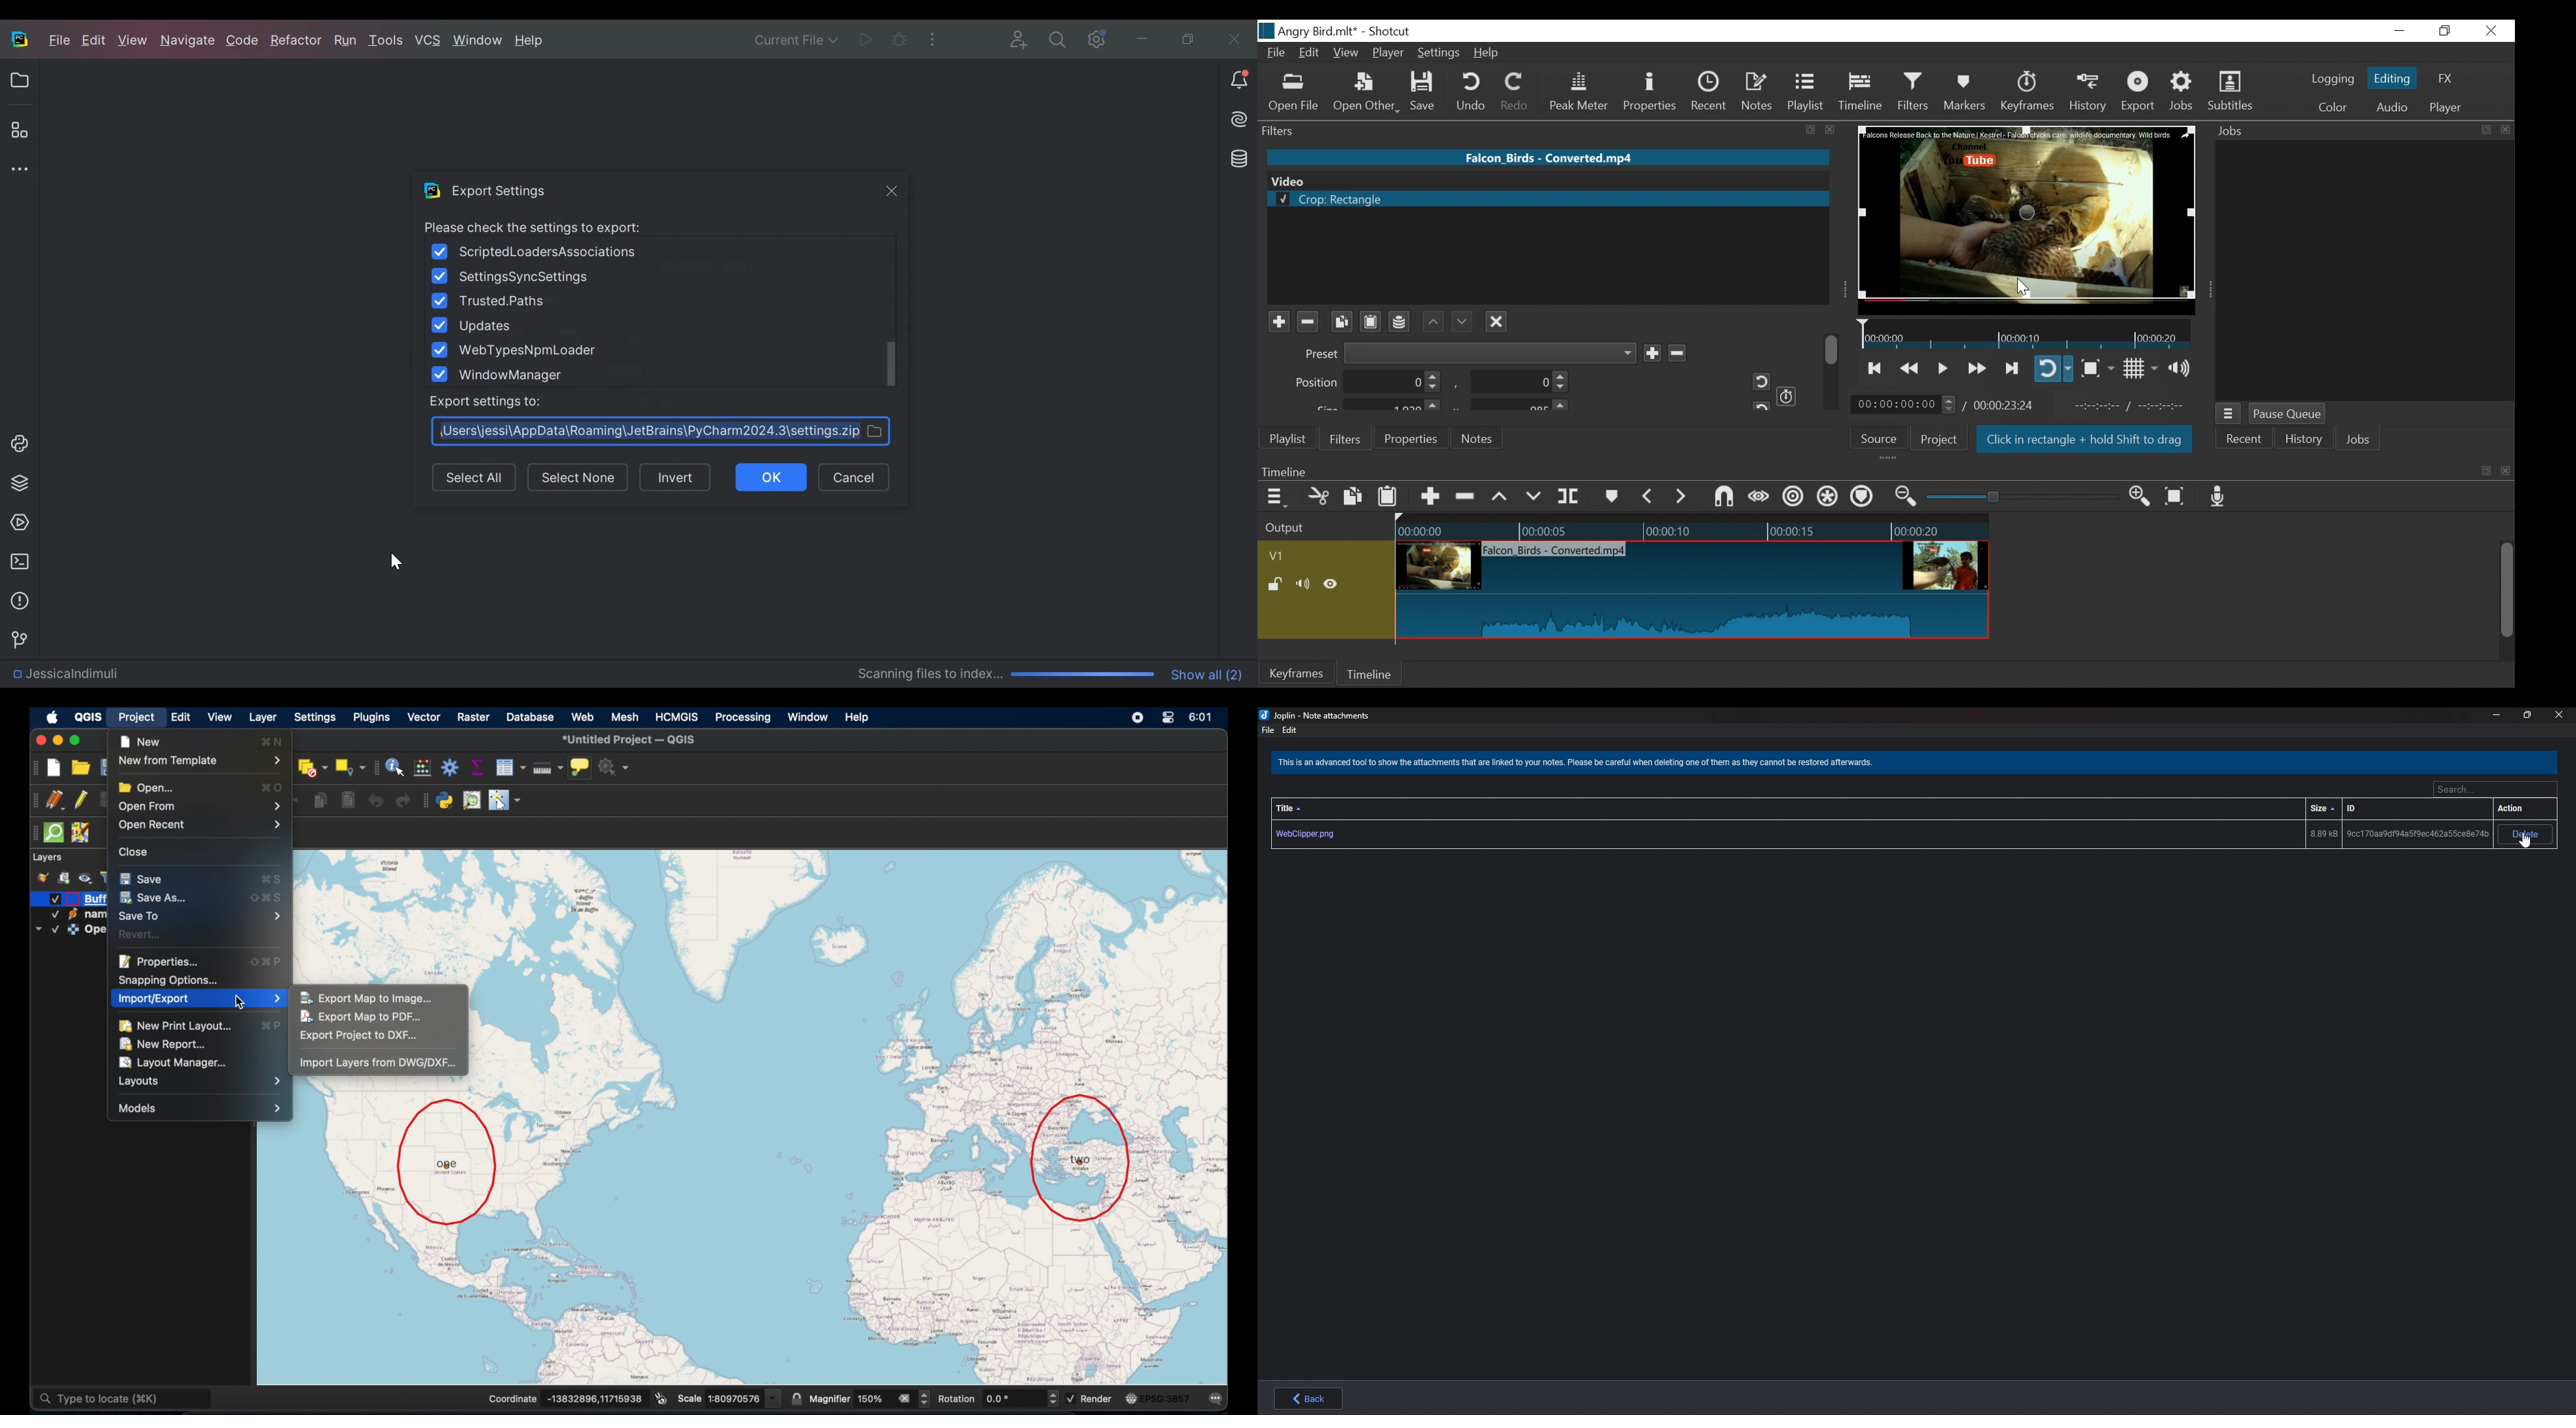 The width and height of the screenshot is (2576, 1428). I want to click on remove all, so click(904, 1397).